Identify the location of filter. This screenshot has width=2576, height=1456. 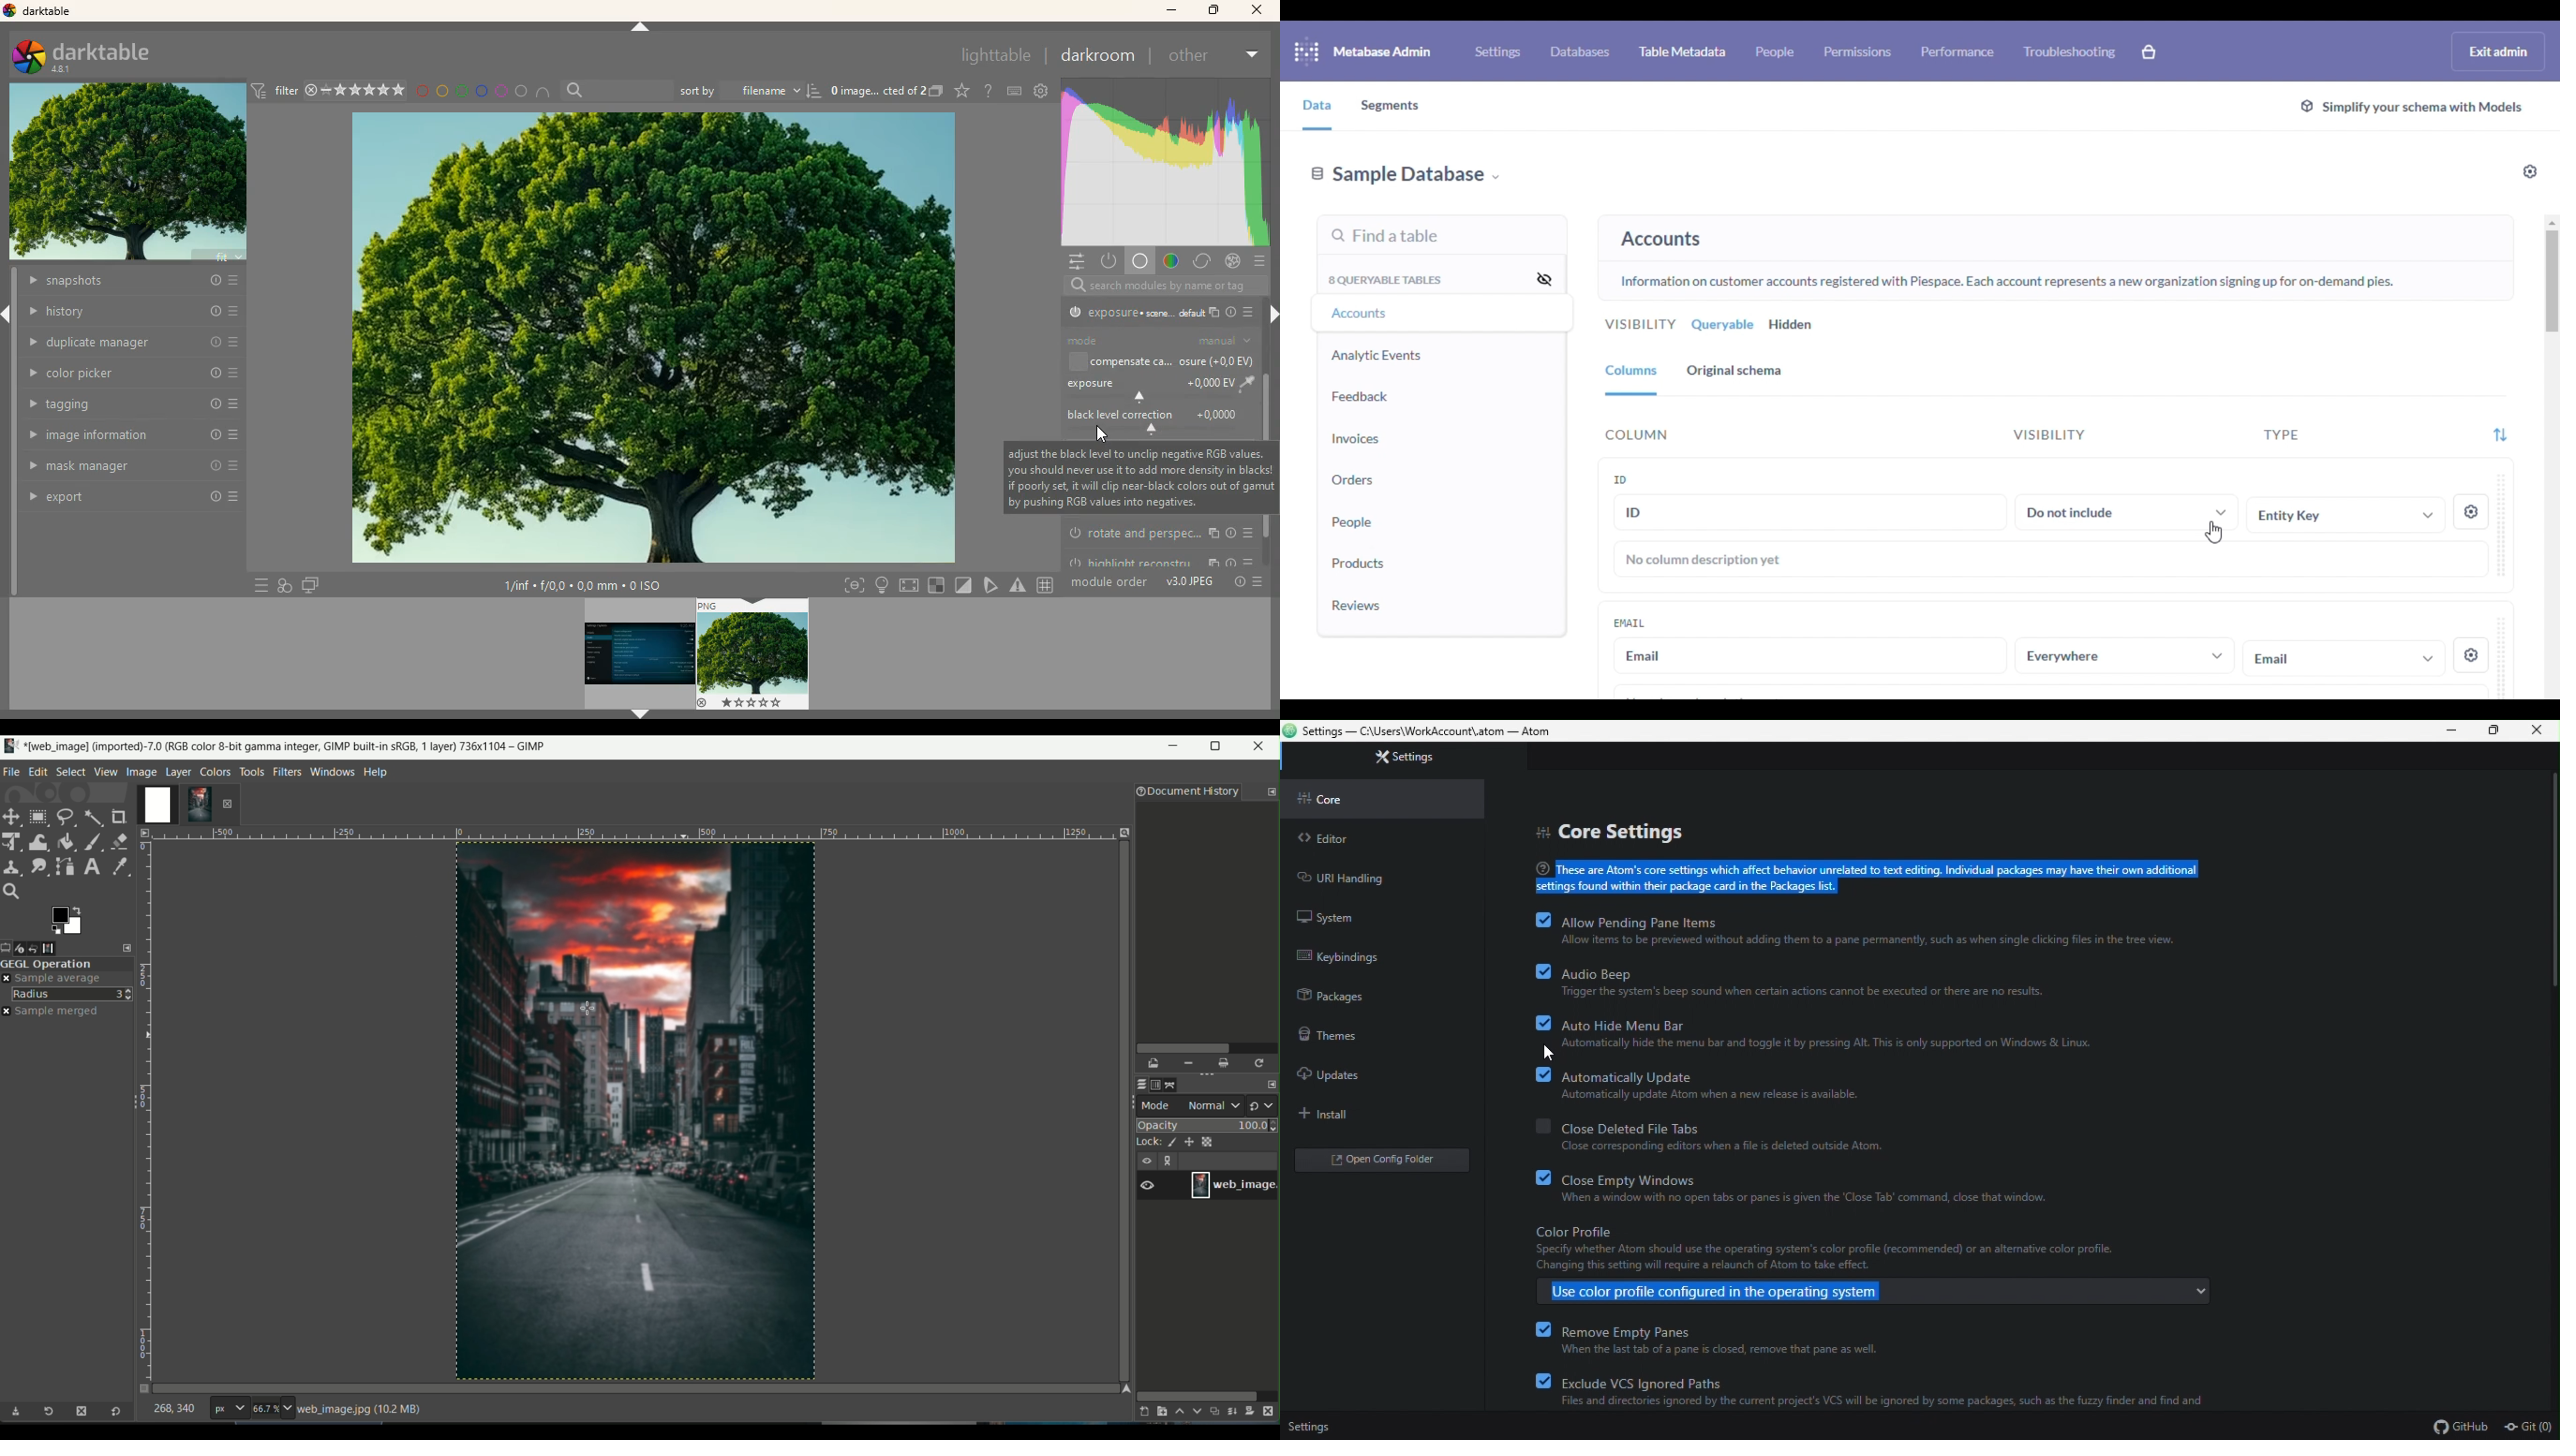
(2500, 436).